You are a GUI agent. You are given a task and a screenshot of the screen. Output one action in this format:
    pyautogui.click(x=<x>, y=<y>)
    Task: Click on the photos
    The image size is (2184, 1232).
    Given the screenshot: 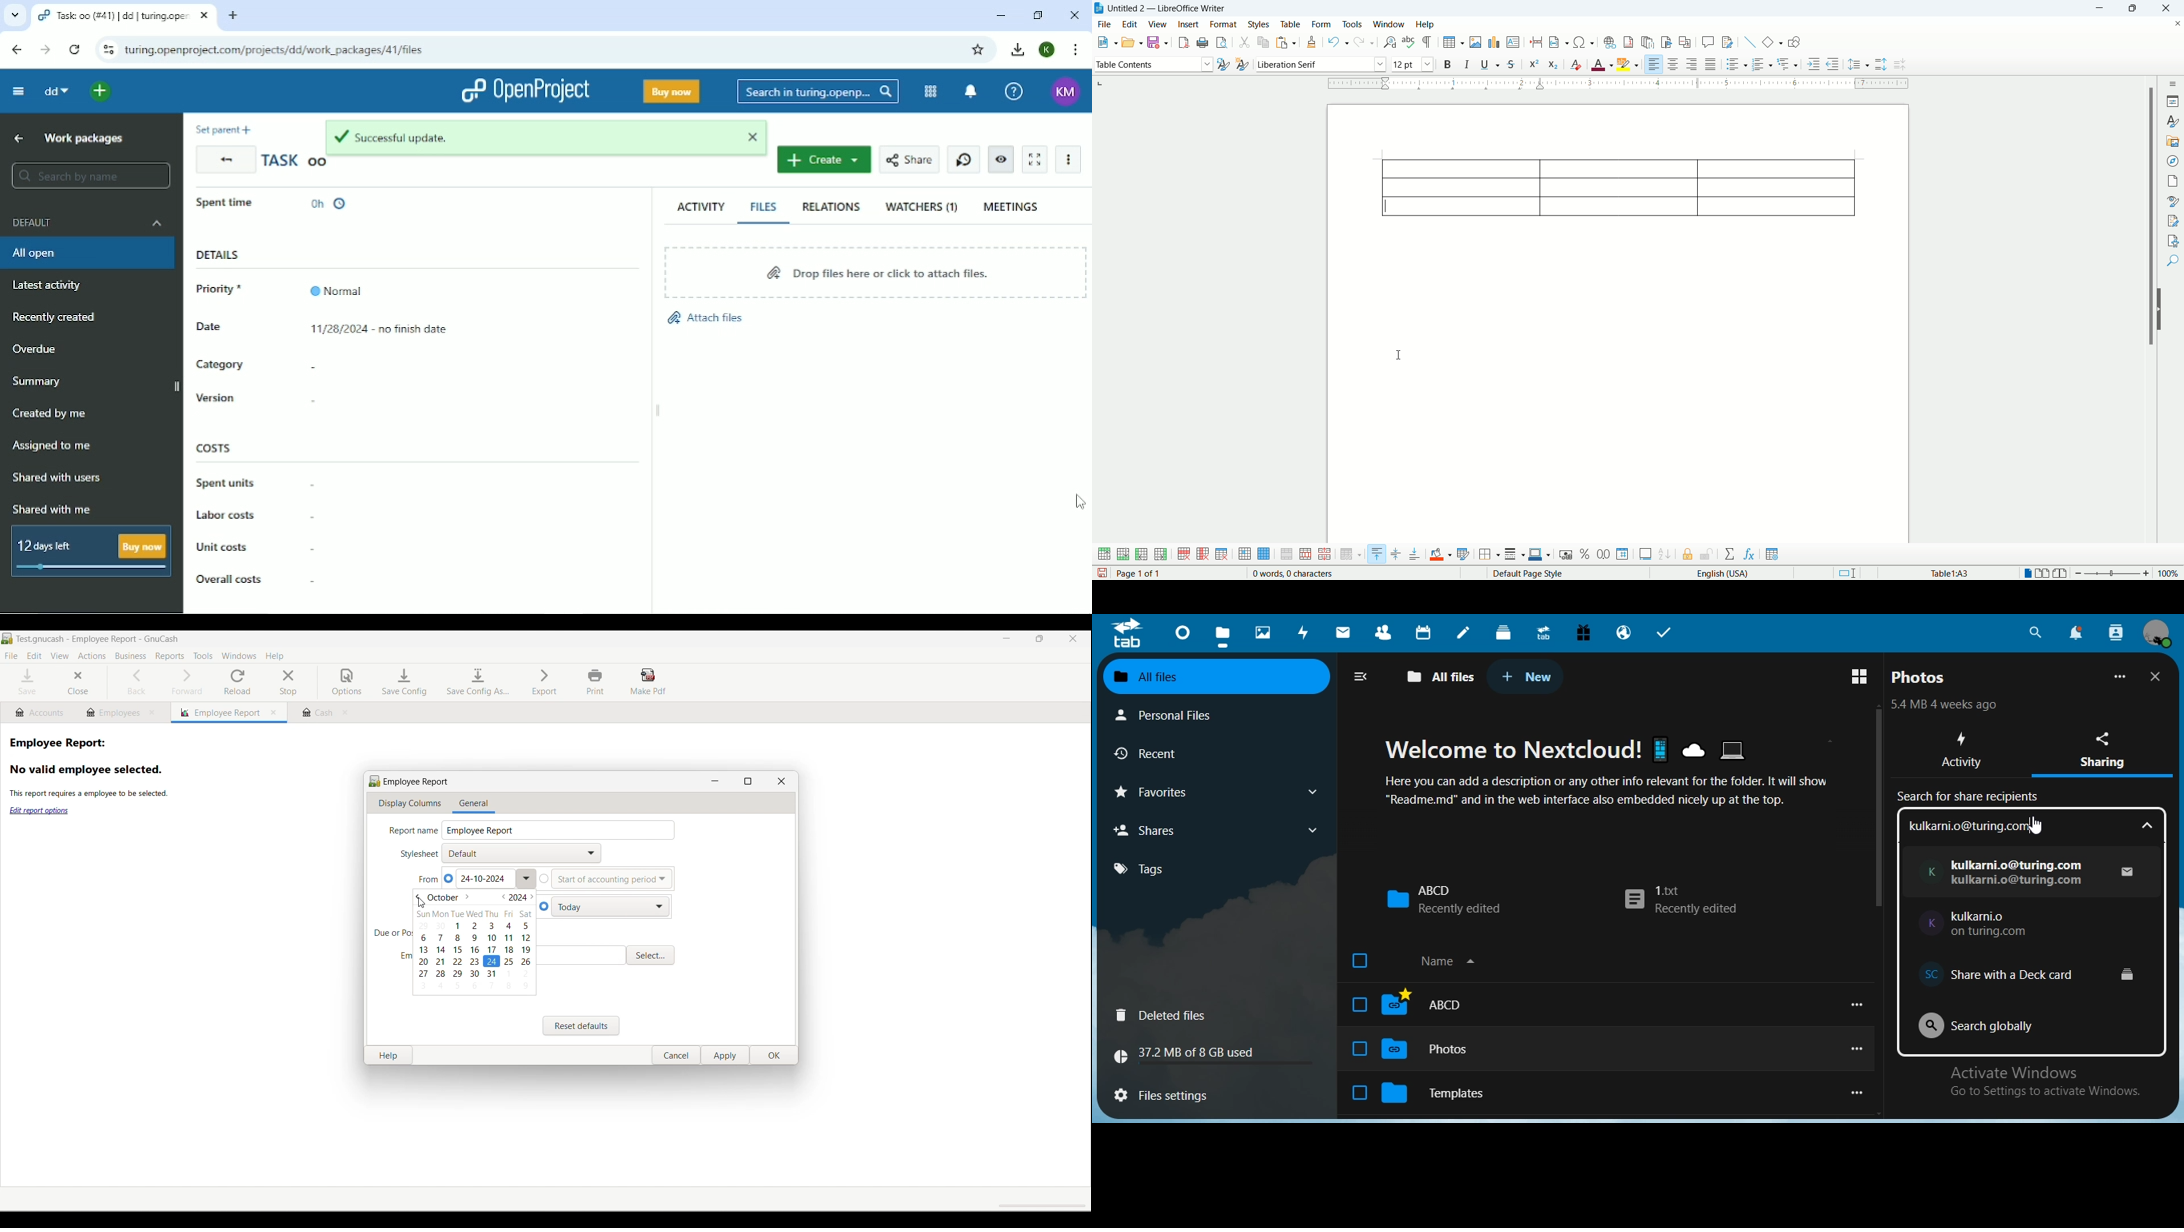 What is the action you would take?
    pyautogui.click(x=1265, y=633)
    